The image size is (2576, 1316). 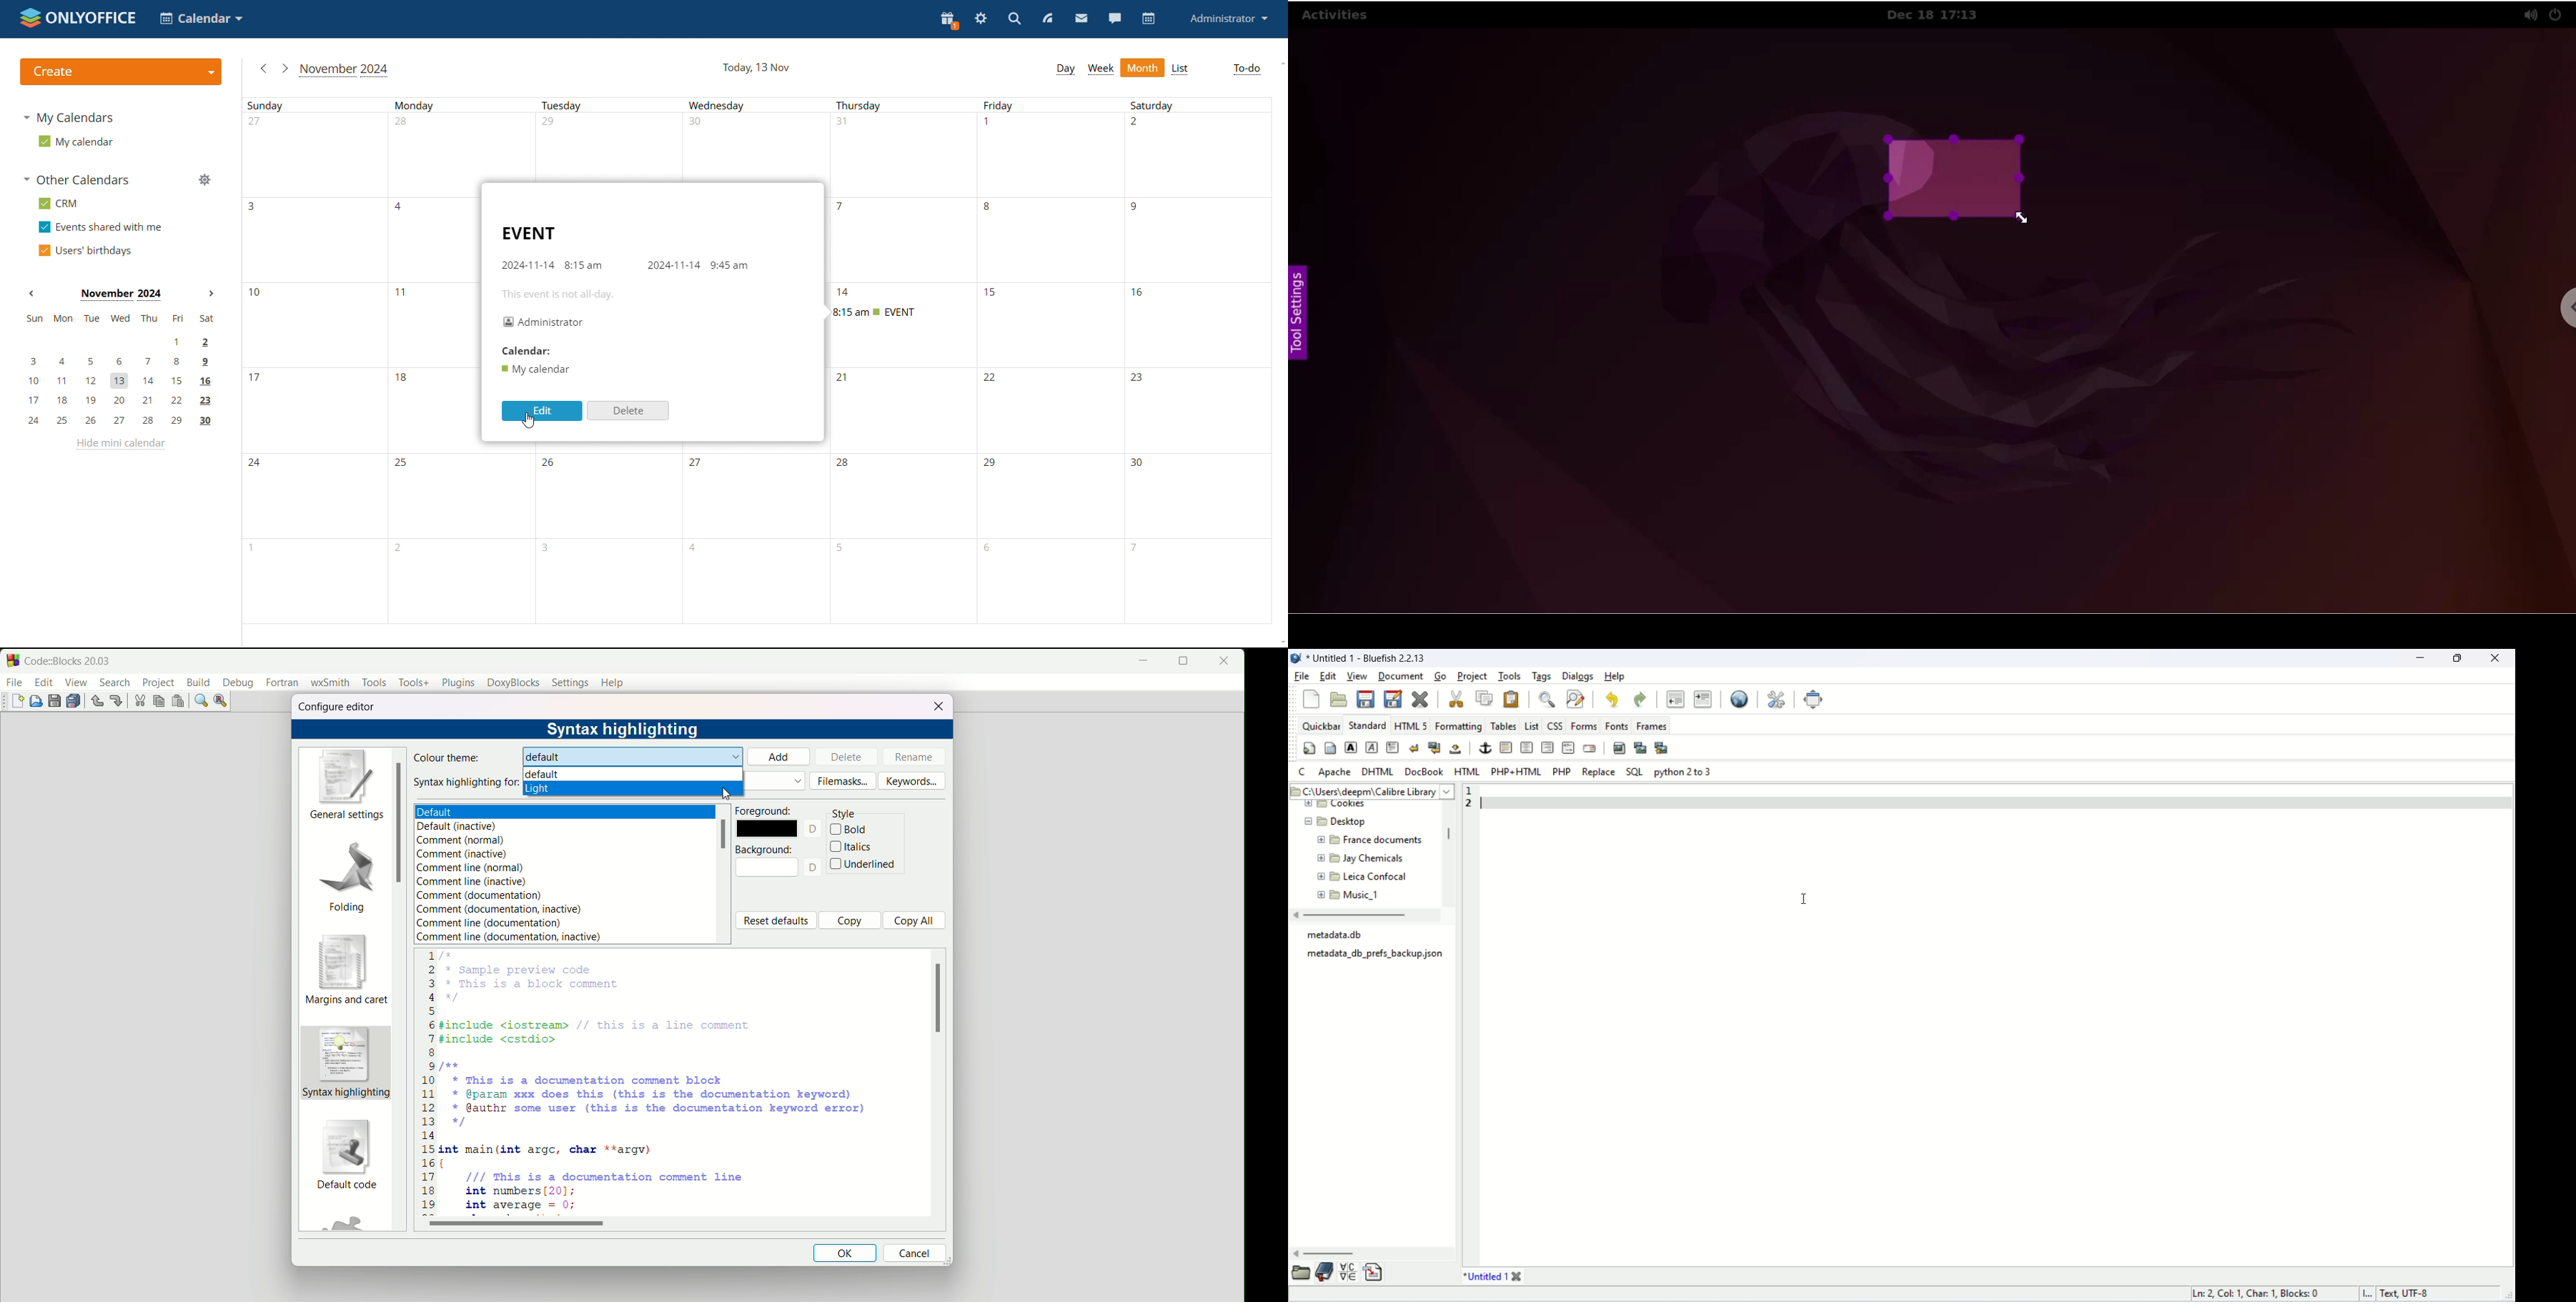 I want to click on present, so click(x=948, y=21).